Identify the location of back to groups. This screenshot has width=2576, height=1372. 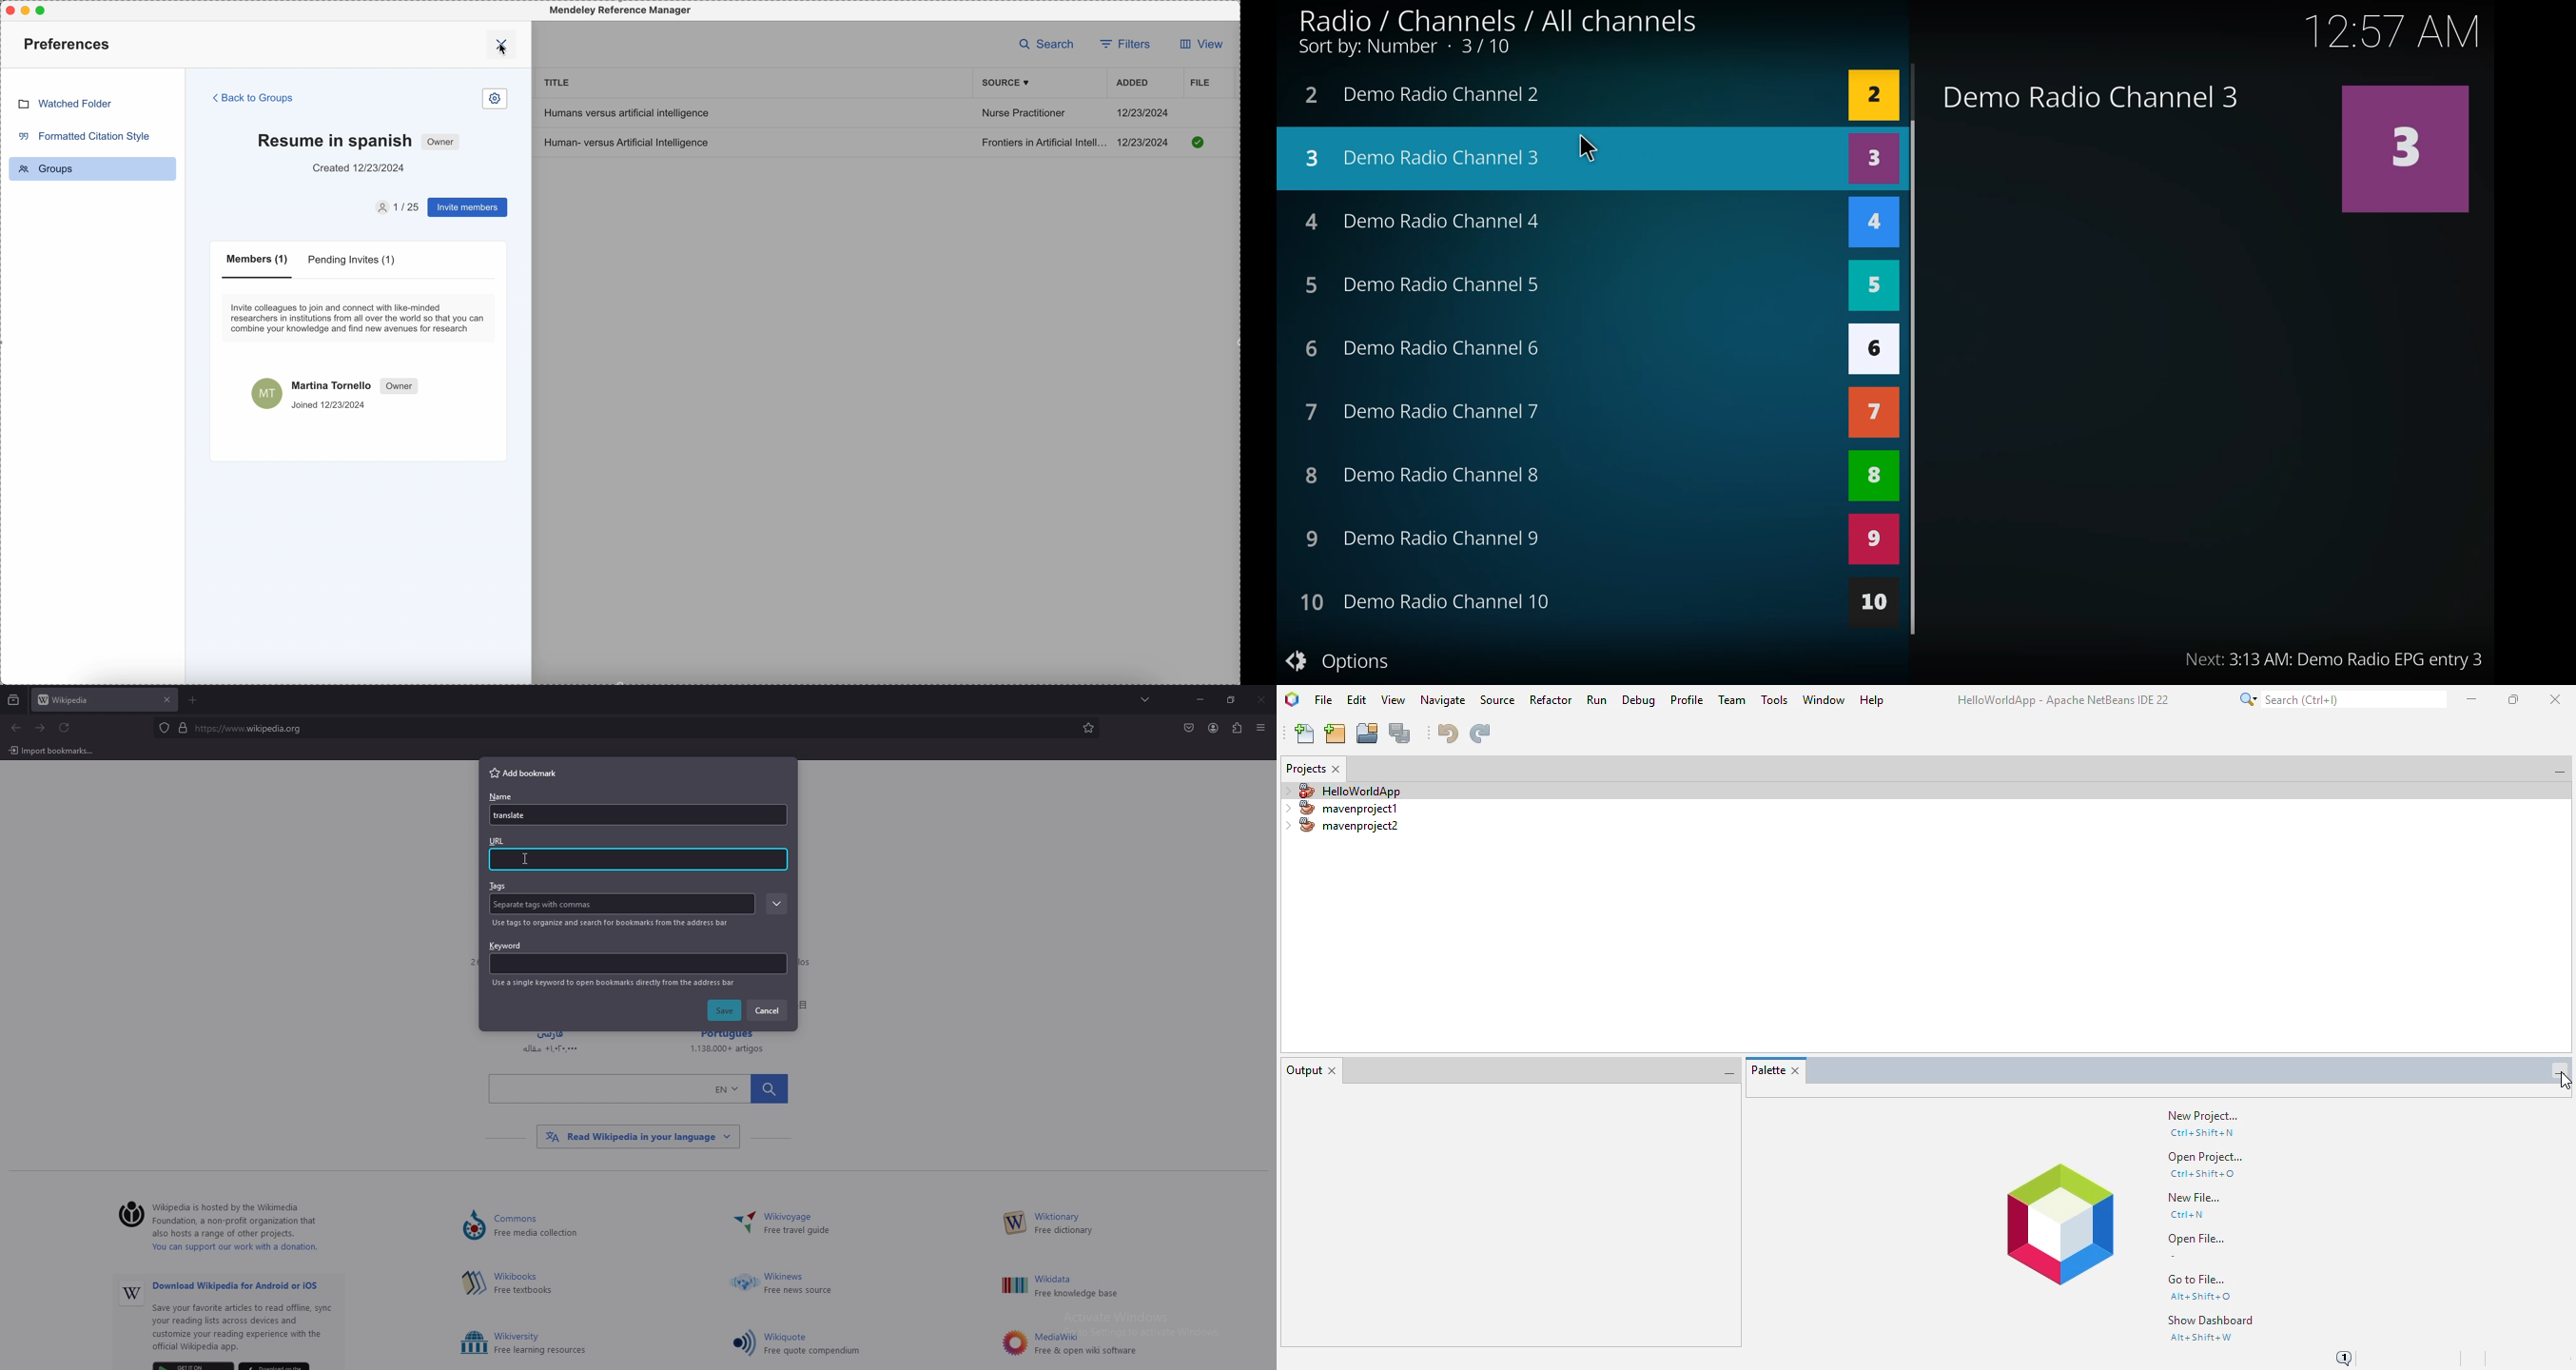
(254, 98).